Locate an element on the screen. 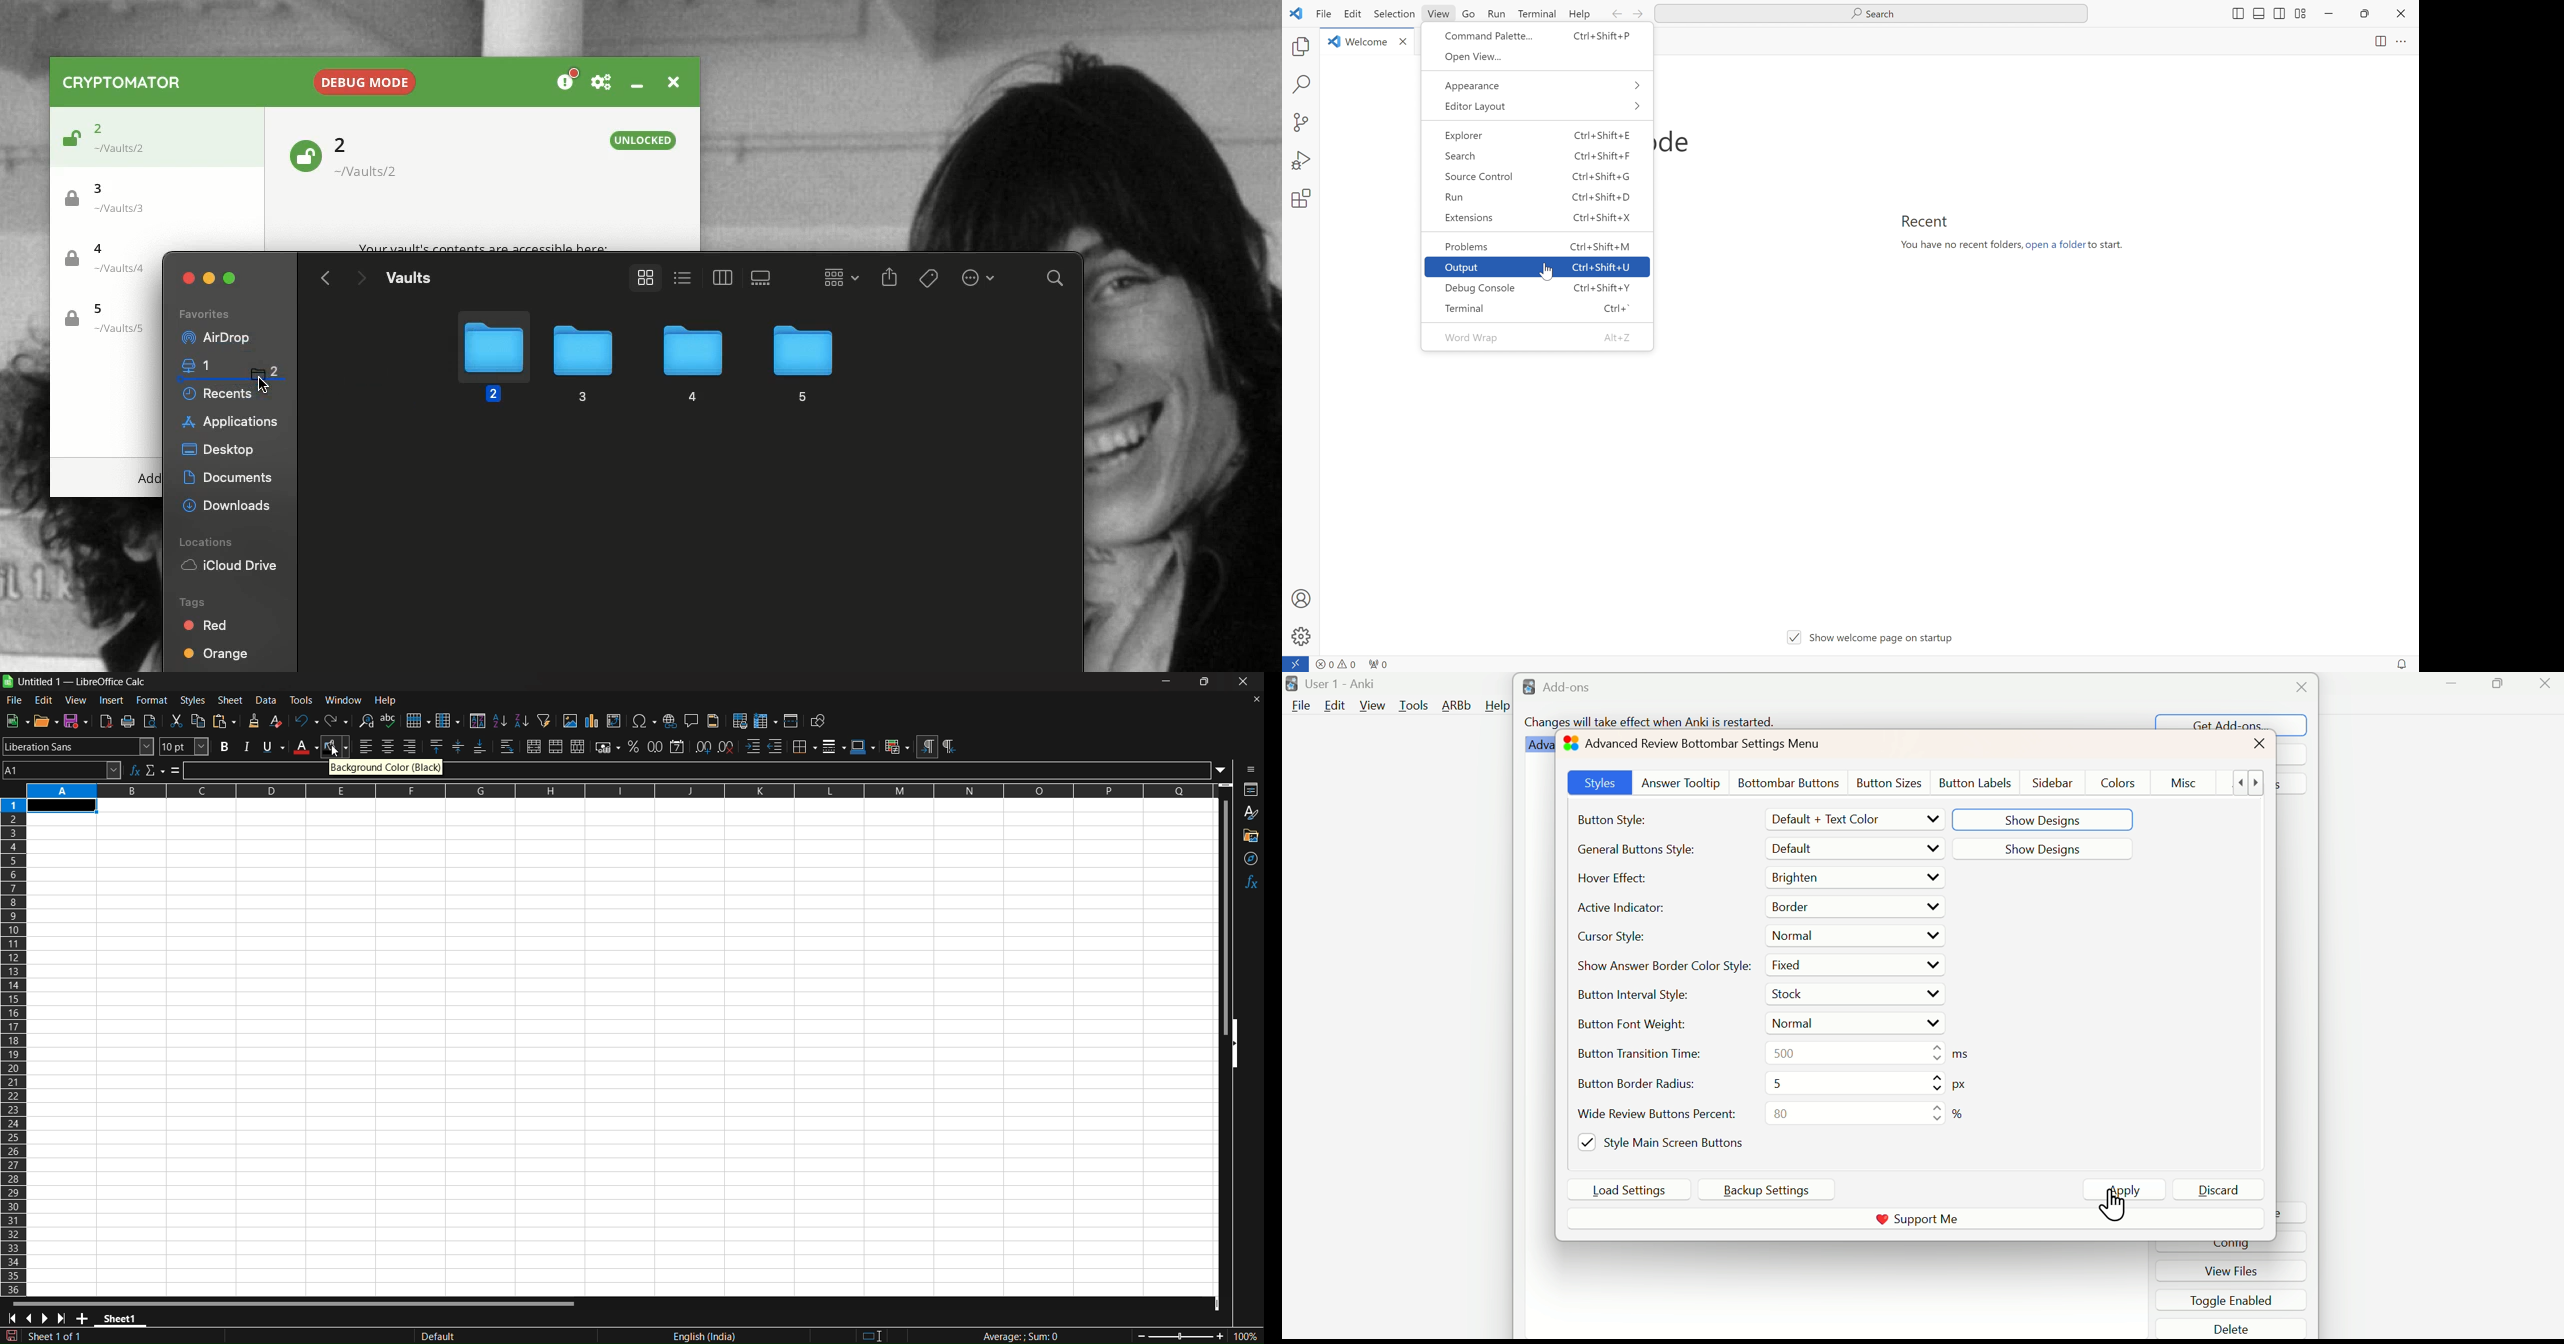 This screenshot has height=1344, width=2576. columns is located at coordinates (16, 1053).